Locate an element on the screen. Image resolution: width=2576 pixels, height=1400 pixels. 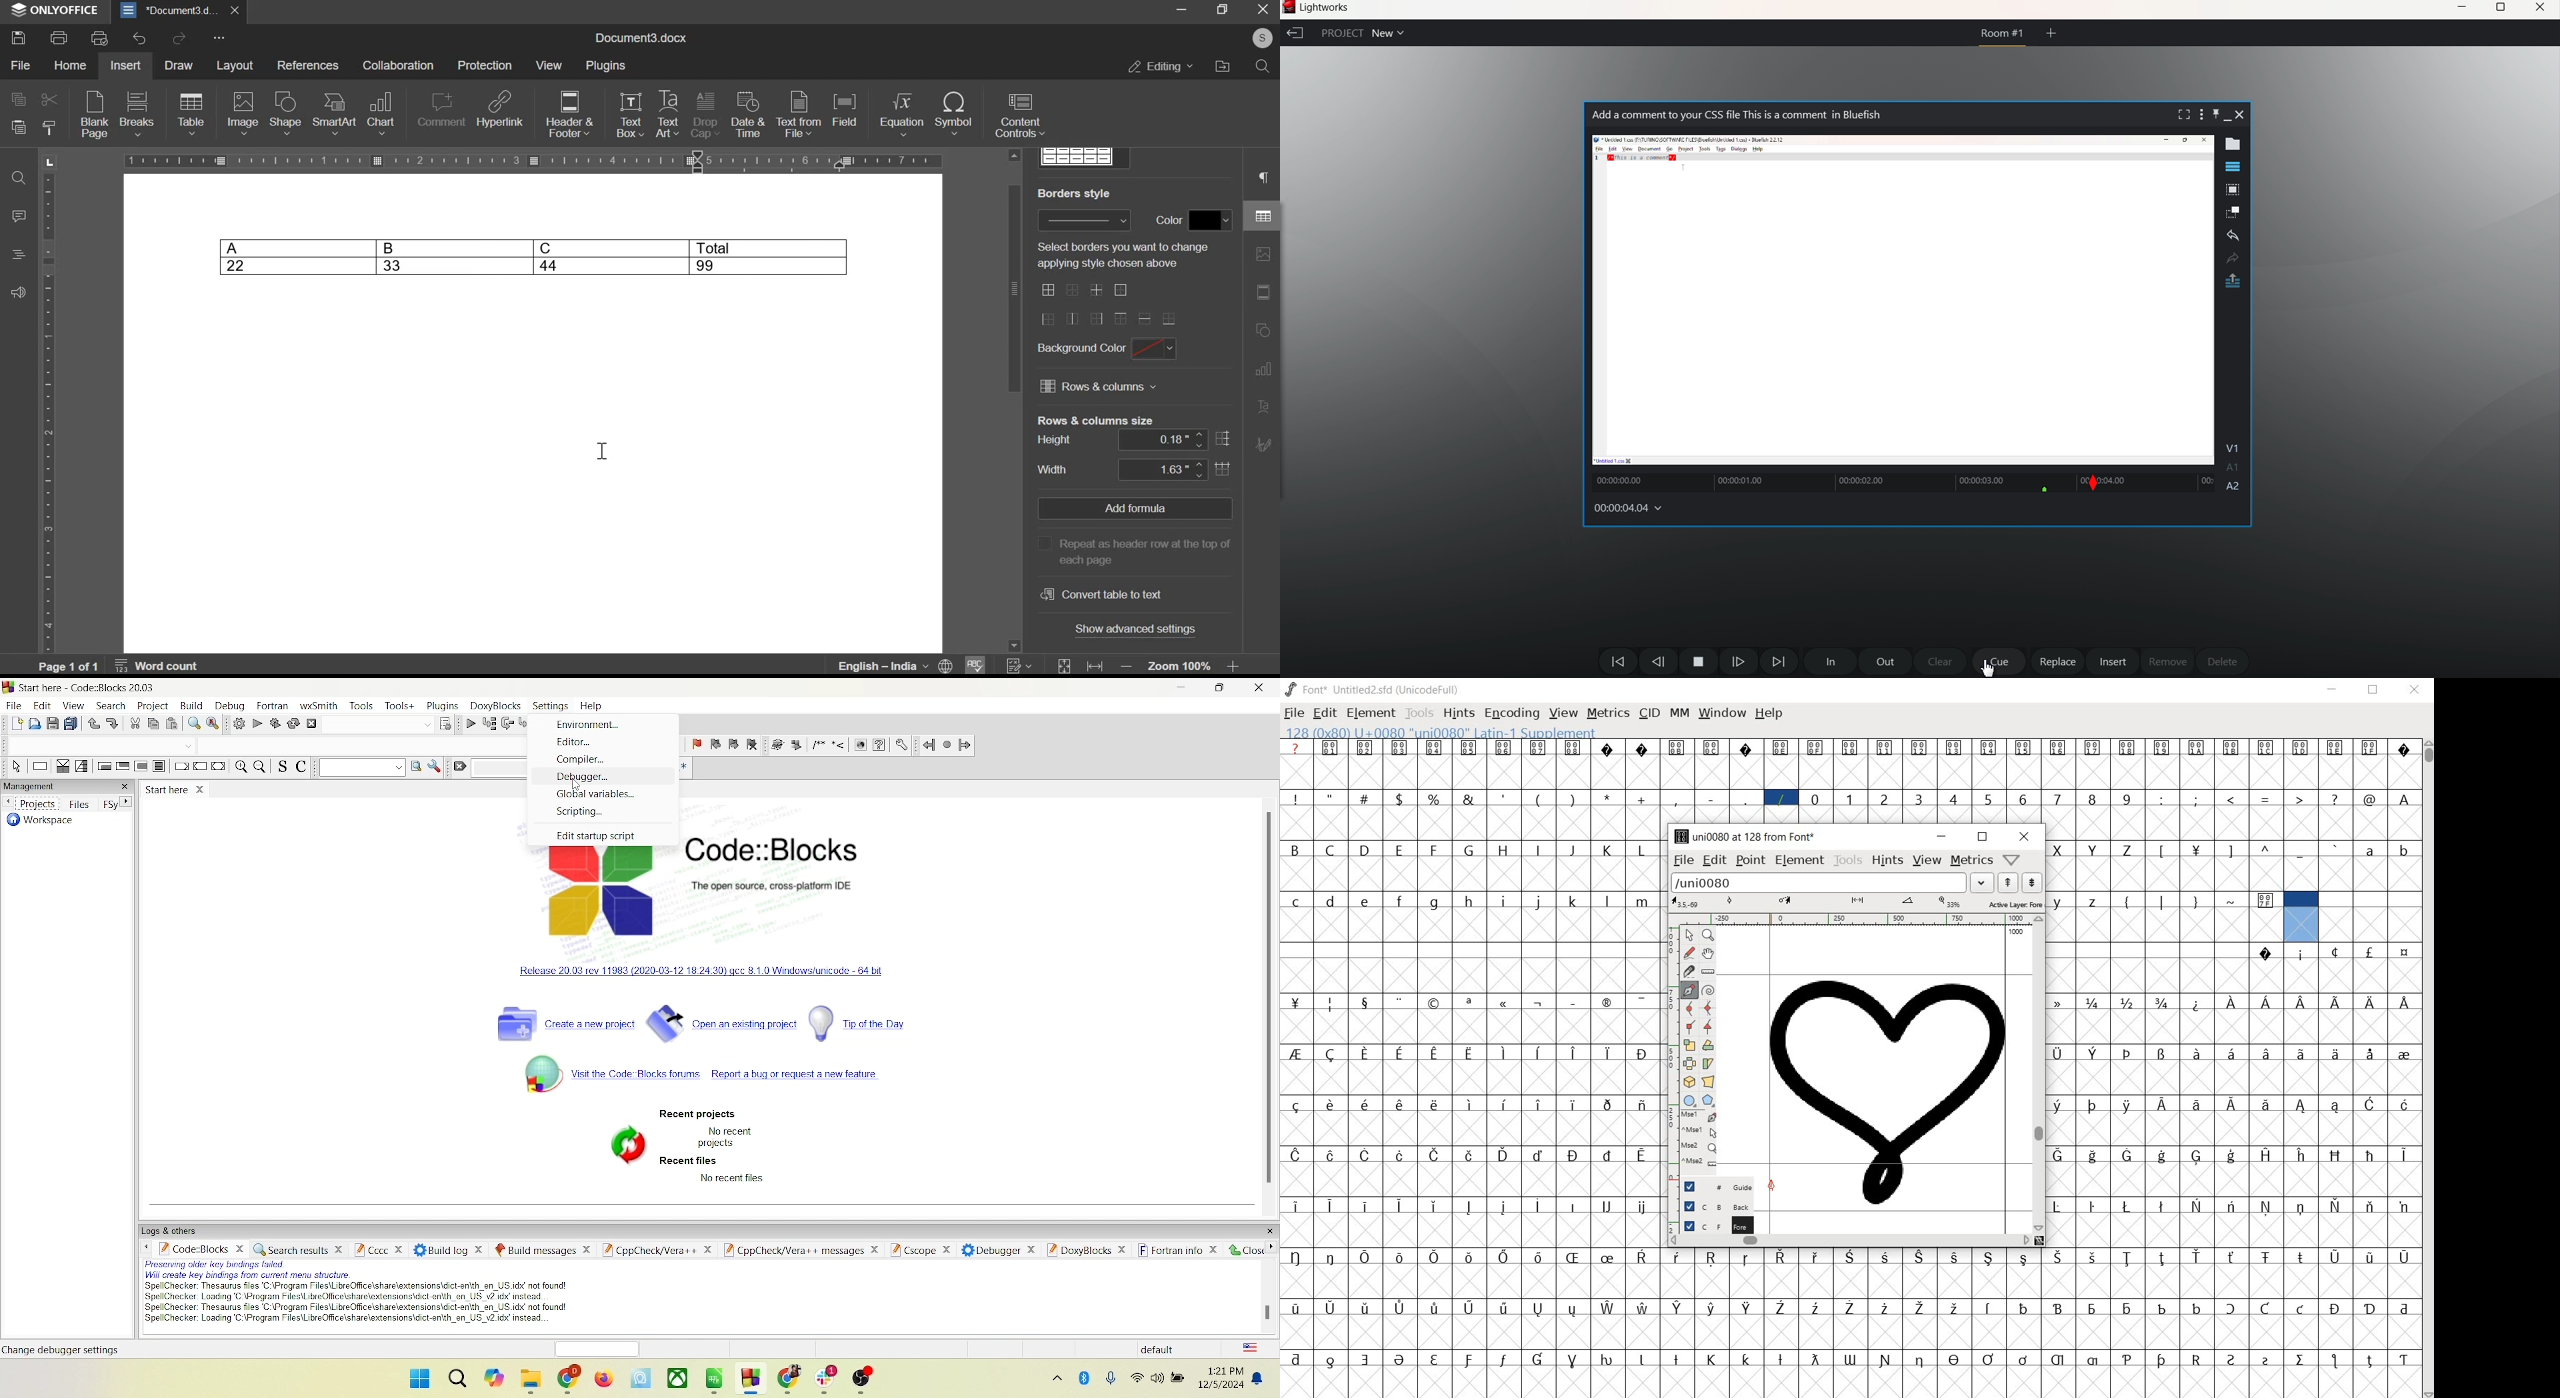
glyph is located at coordinates (1711, 800).